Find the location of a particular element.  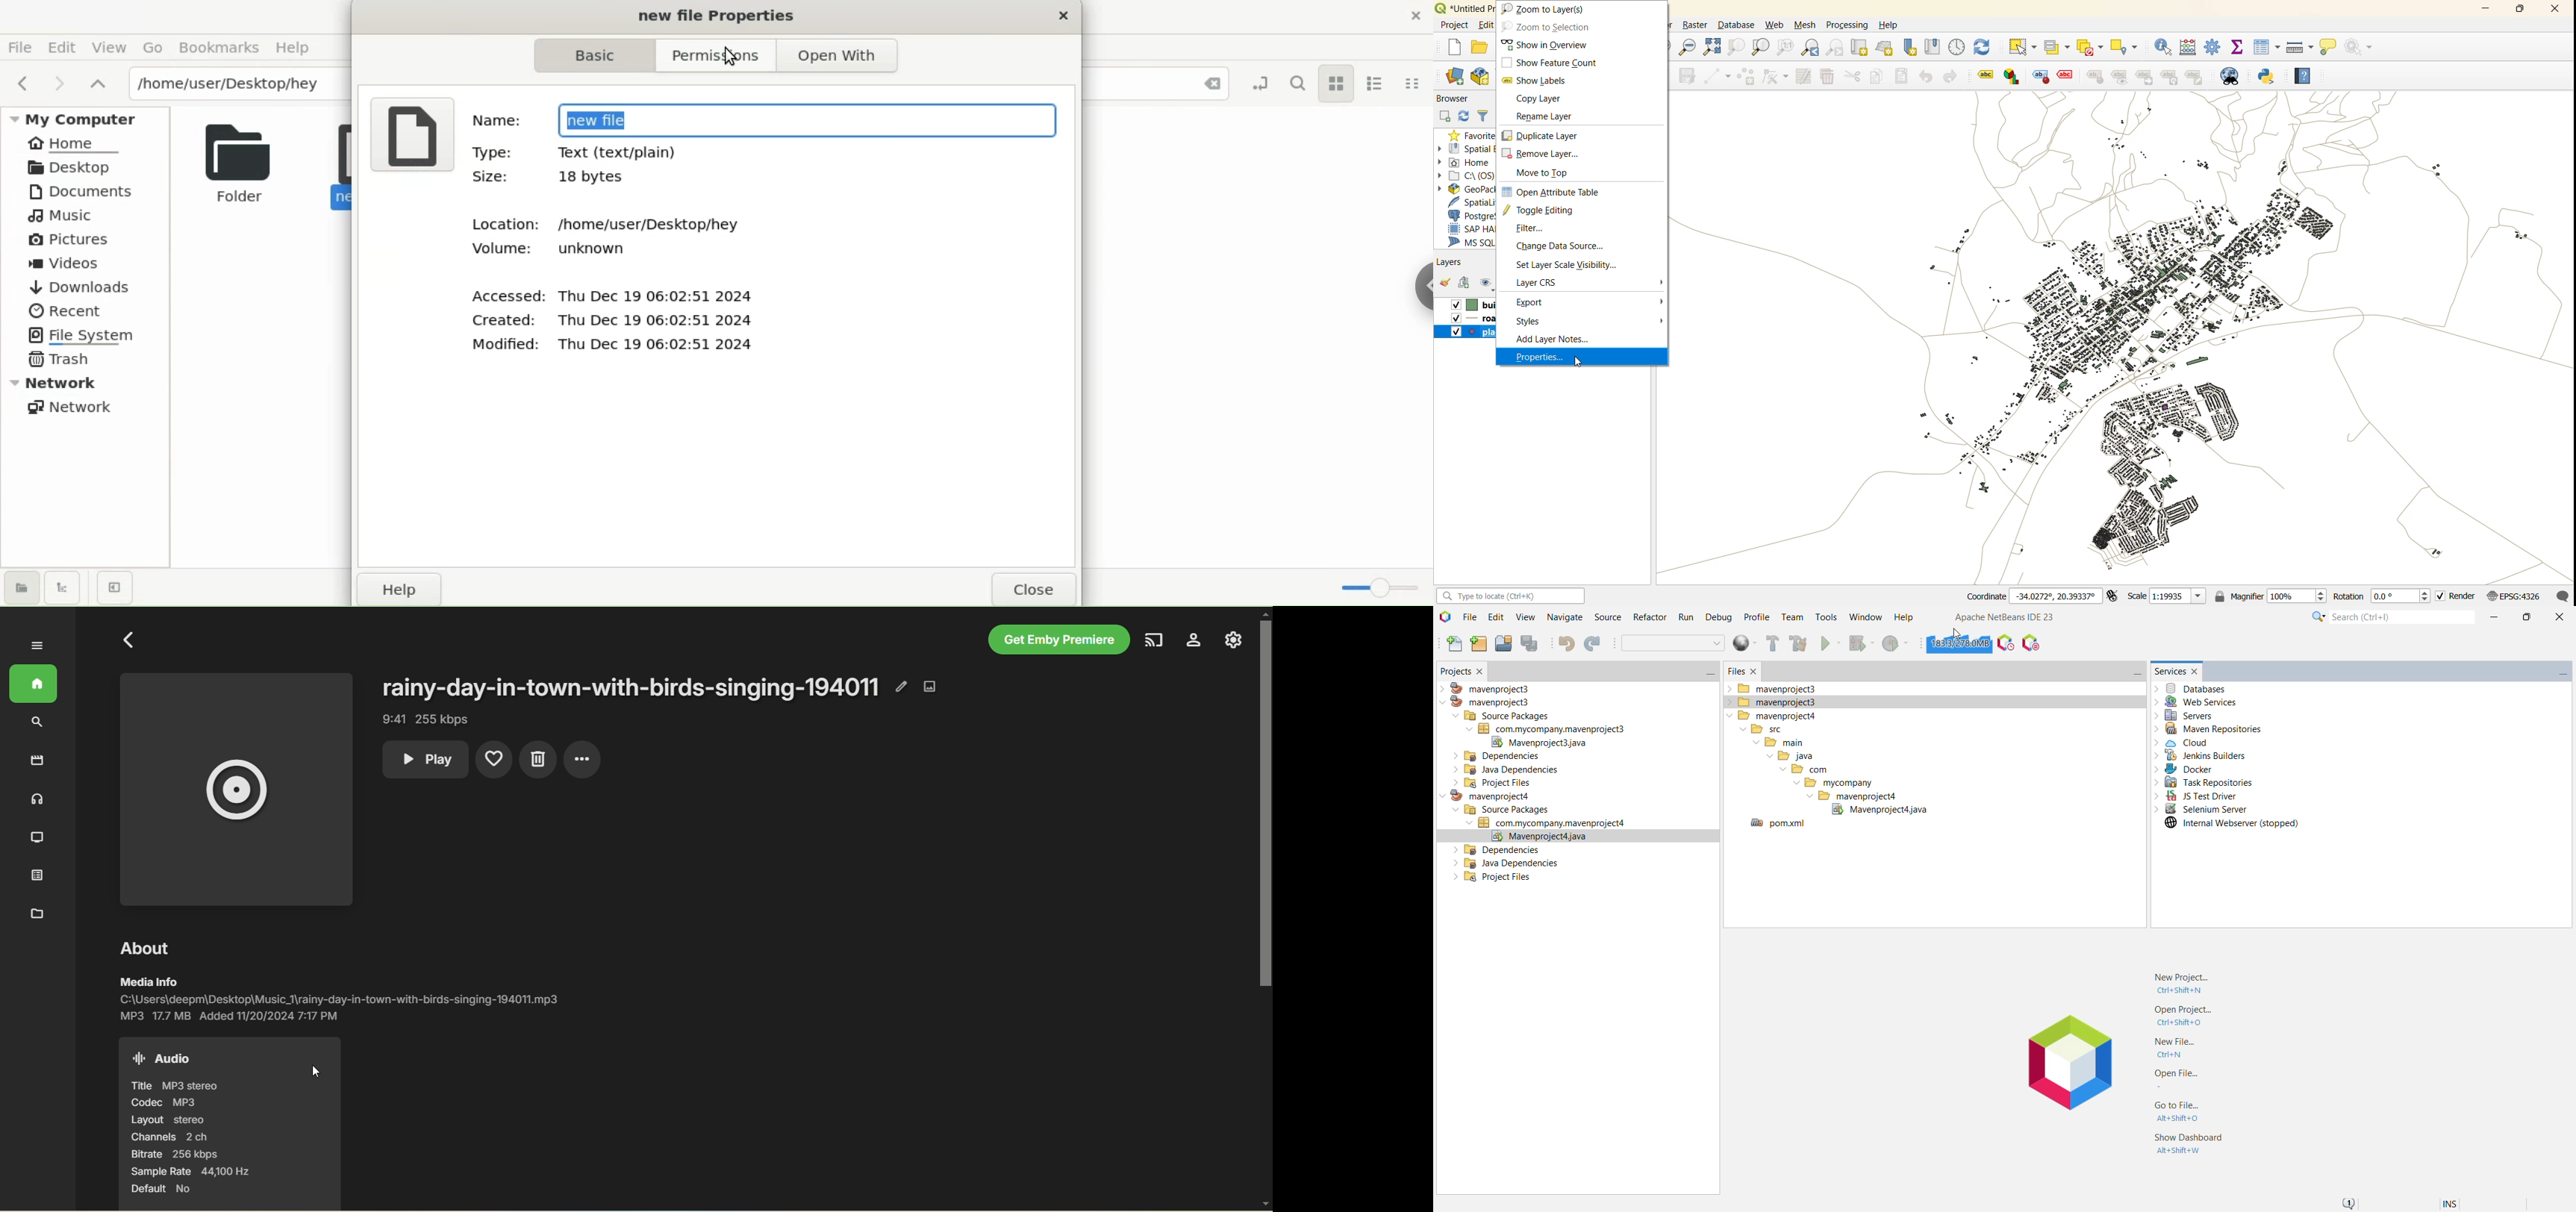

open is located at coordinates (1481, 49).